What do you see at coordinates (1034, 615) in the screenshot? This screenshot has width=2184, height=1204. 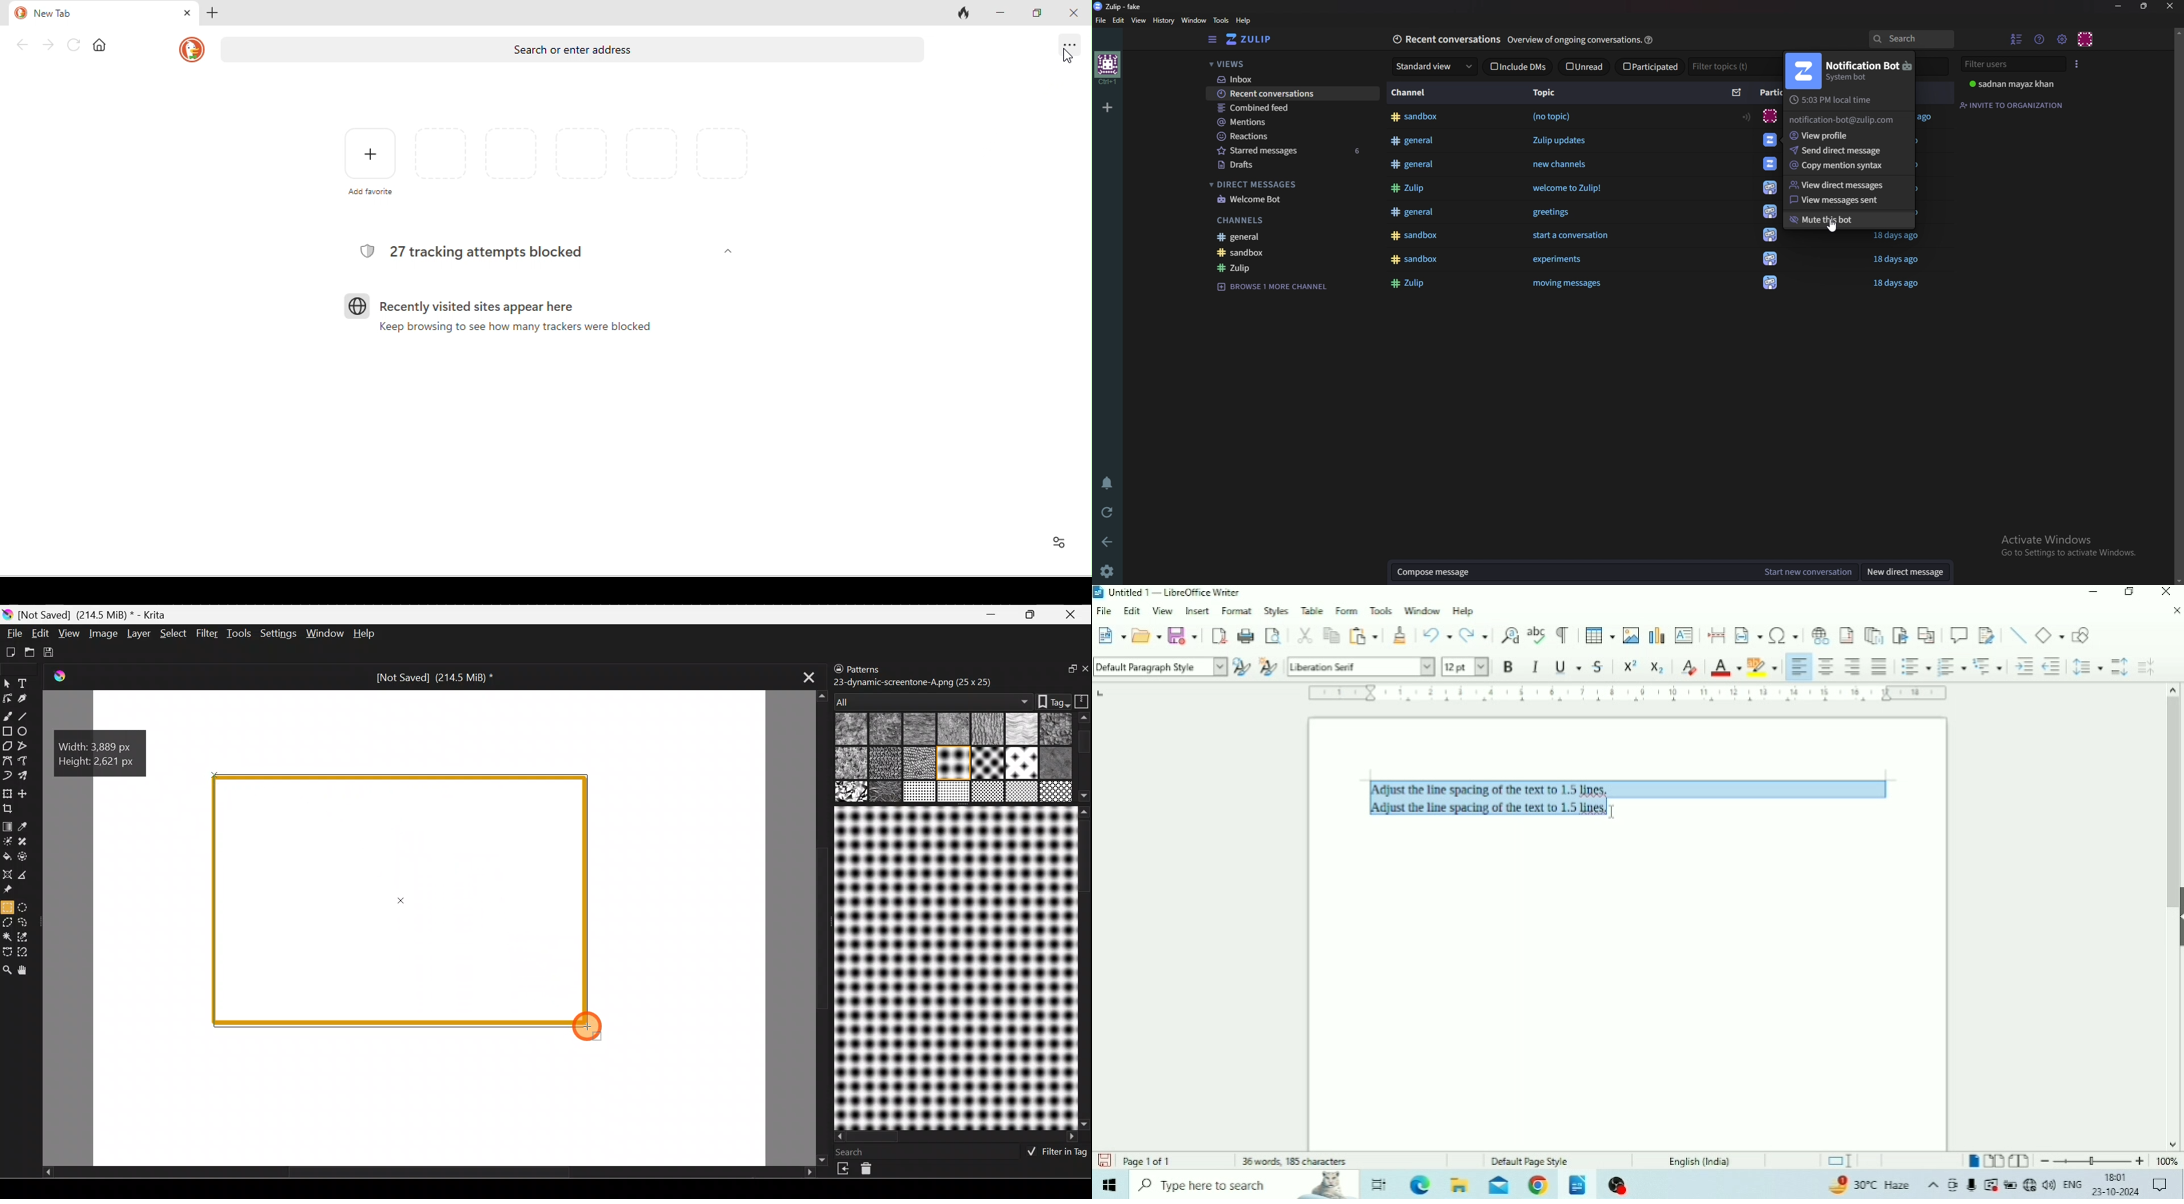 I see `Maximize` at bounding box center [1034, 615].